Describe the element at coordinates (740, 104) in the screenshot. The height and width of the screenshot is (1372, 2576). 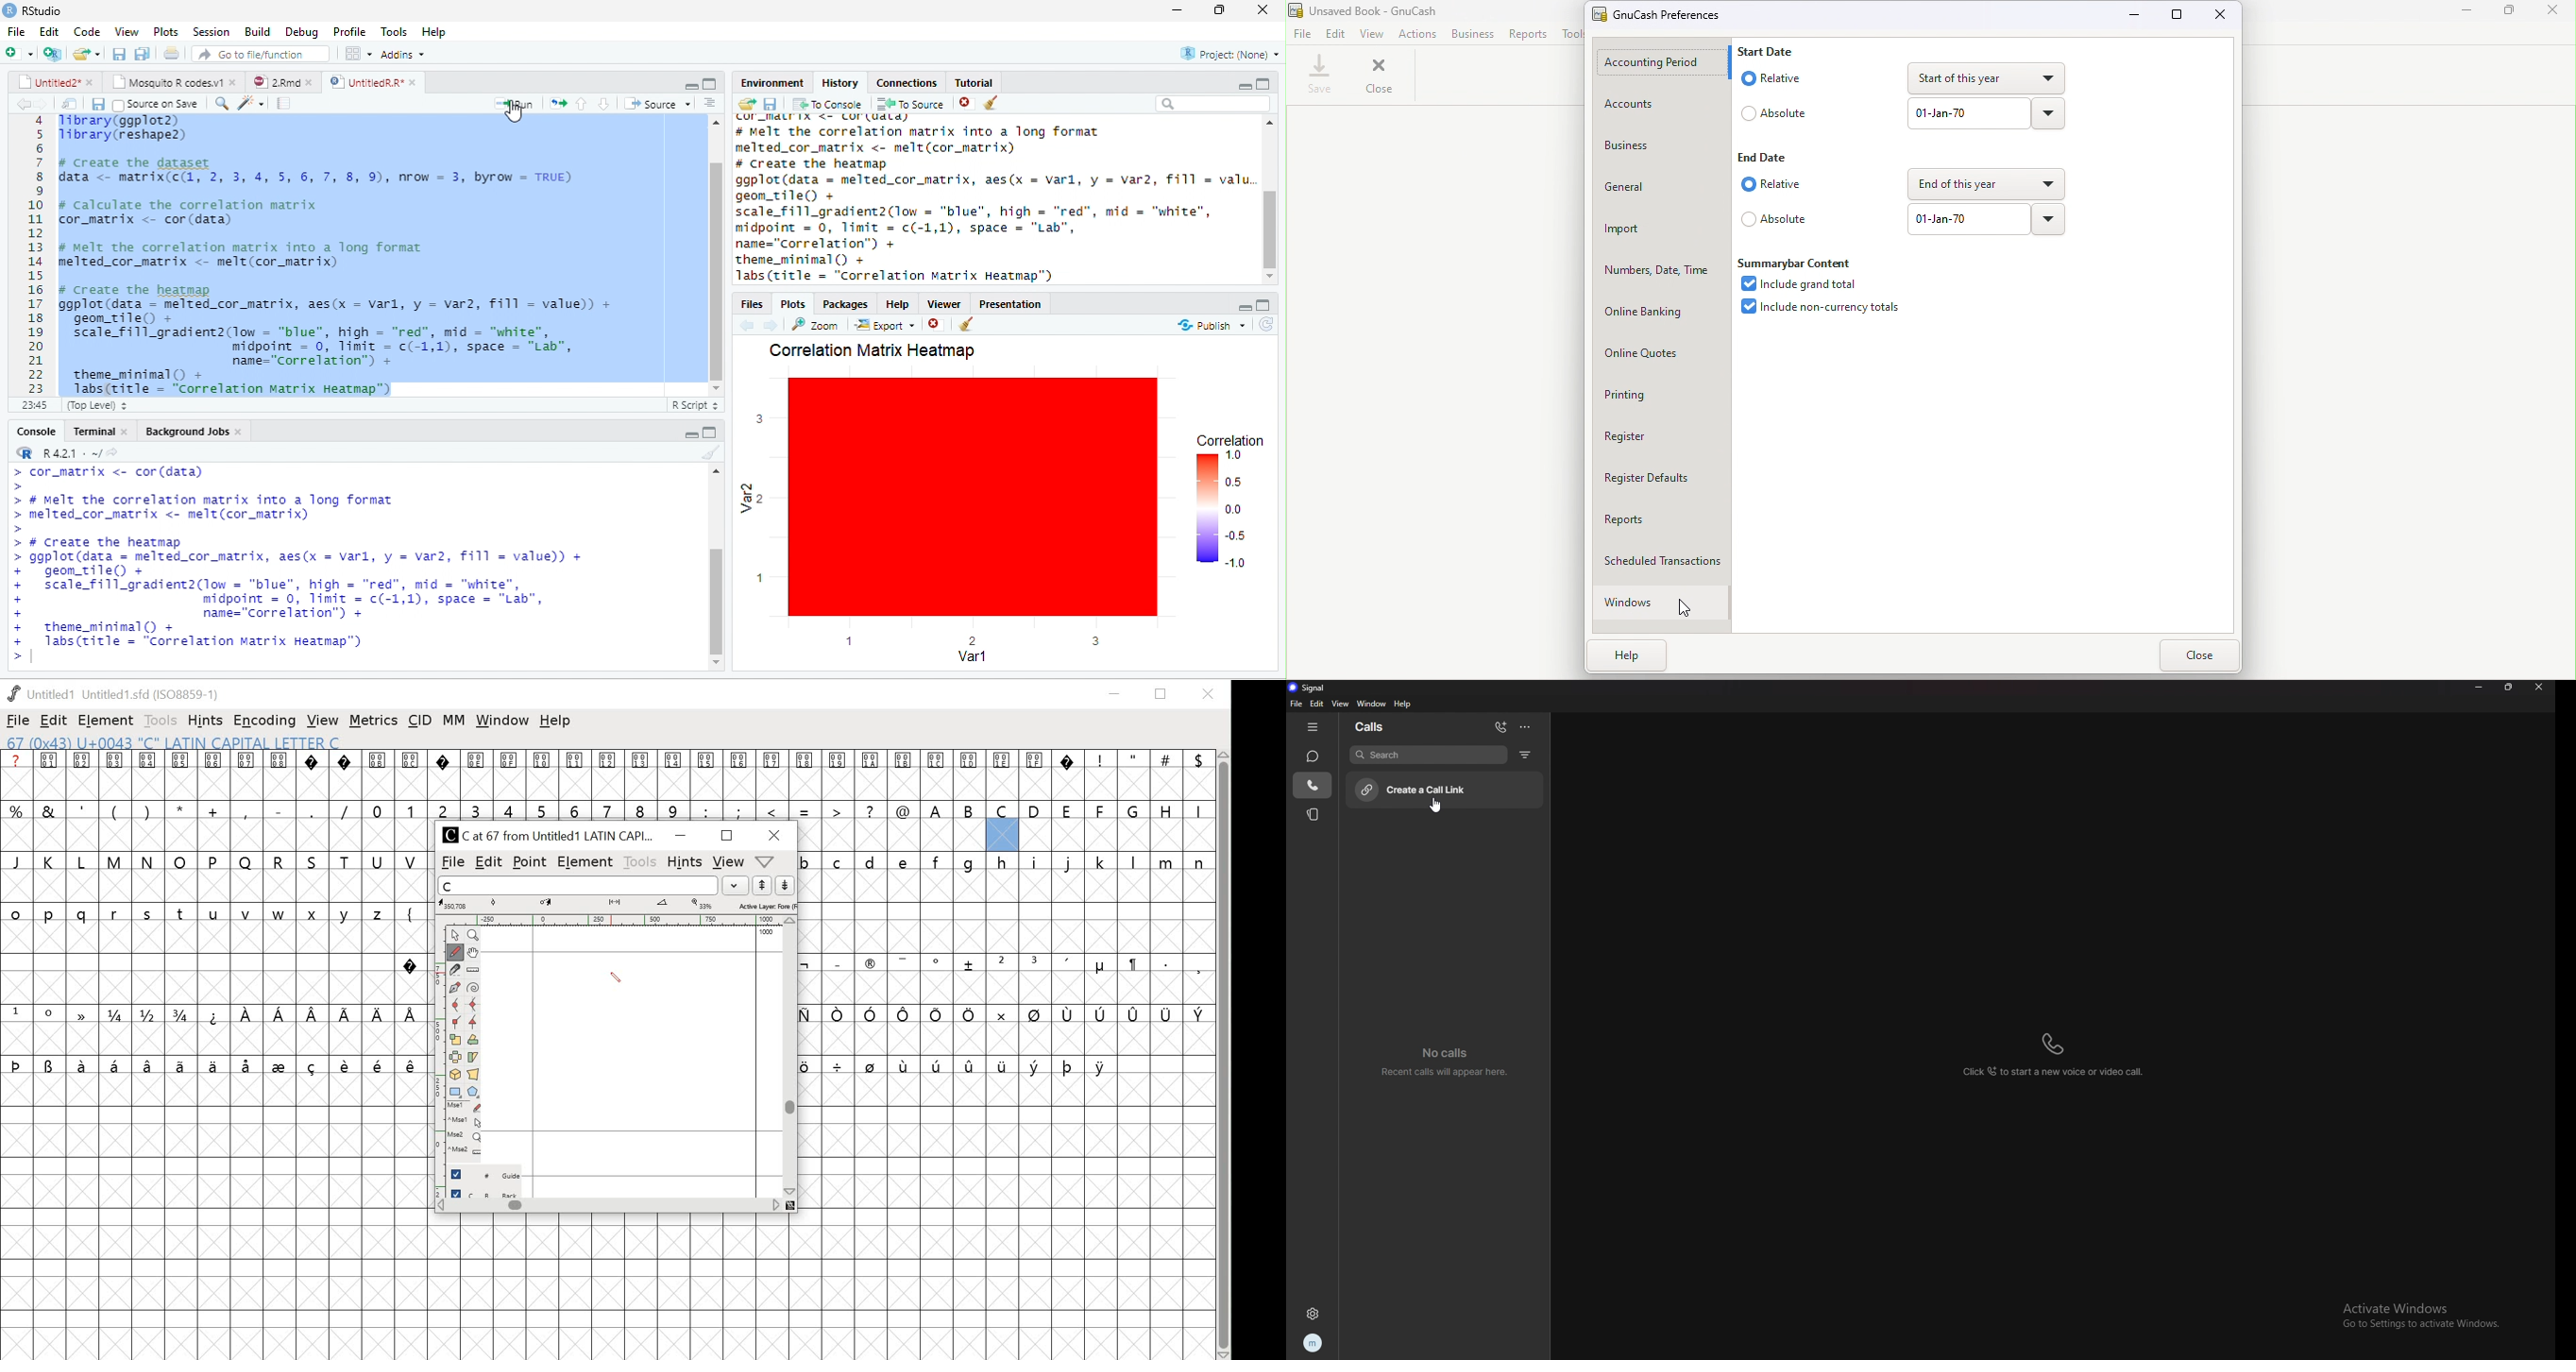
I see `send file` at that location.